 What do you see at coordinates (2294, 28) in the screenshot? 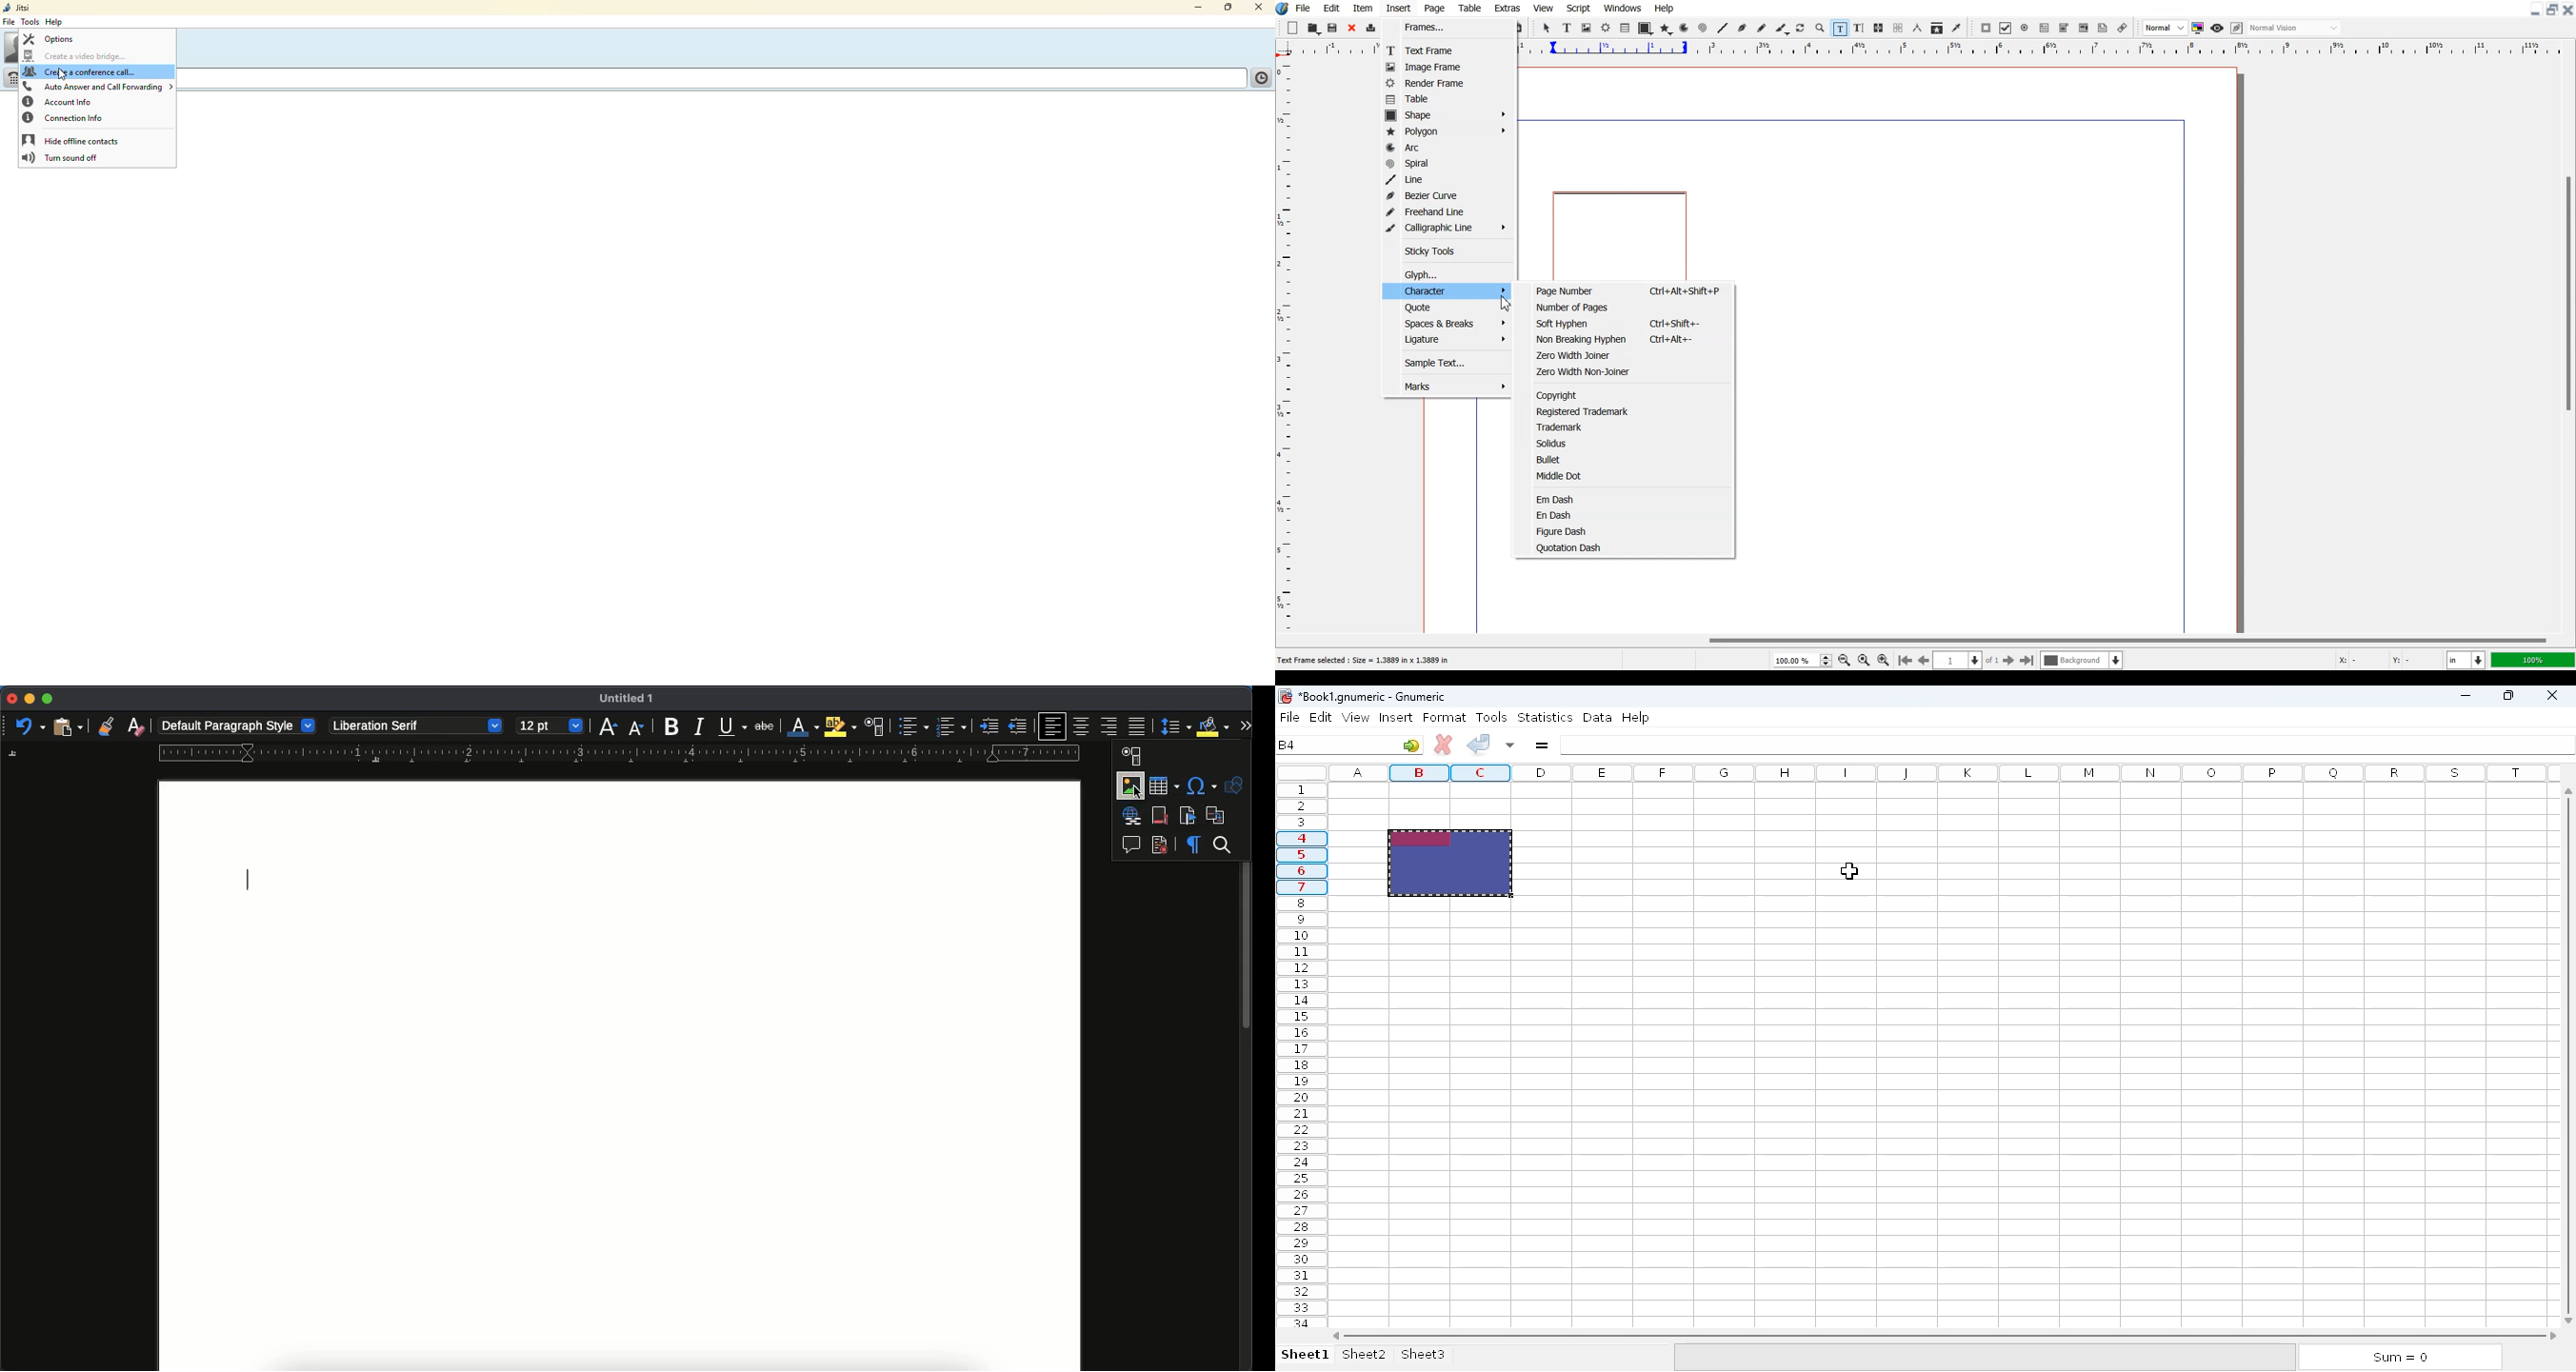
I see `Select the visual appearance` at bounding box center [2294, 28].